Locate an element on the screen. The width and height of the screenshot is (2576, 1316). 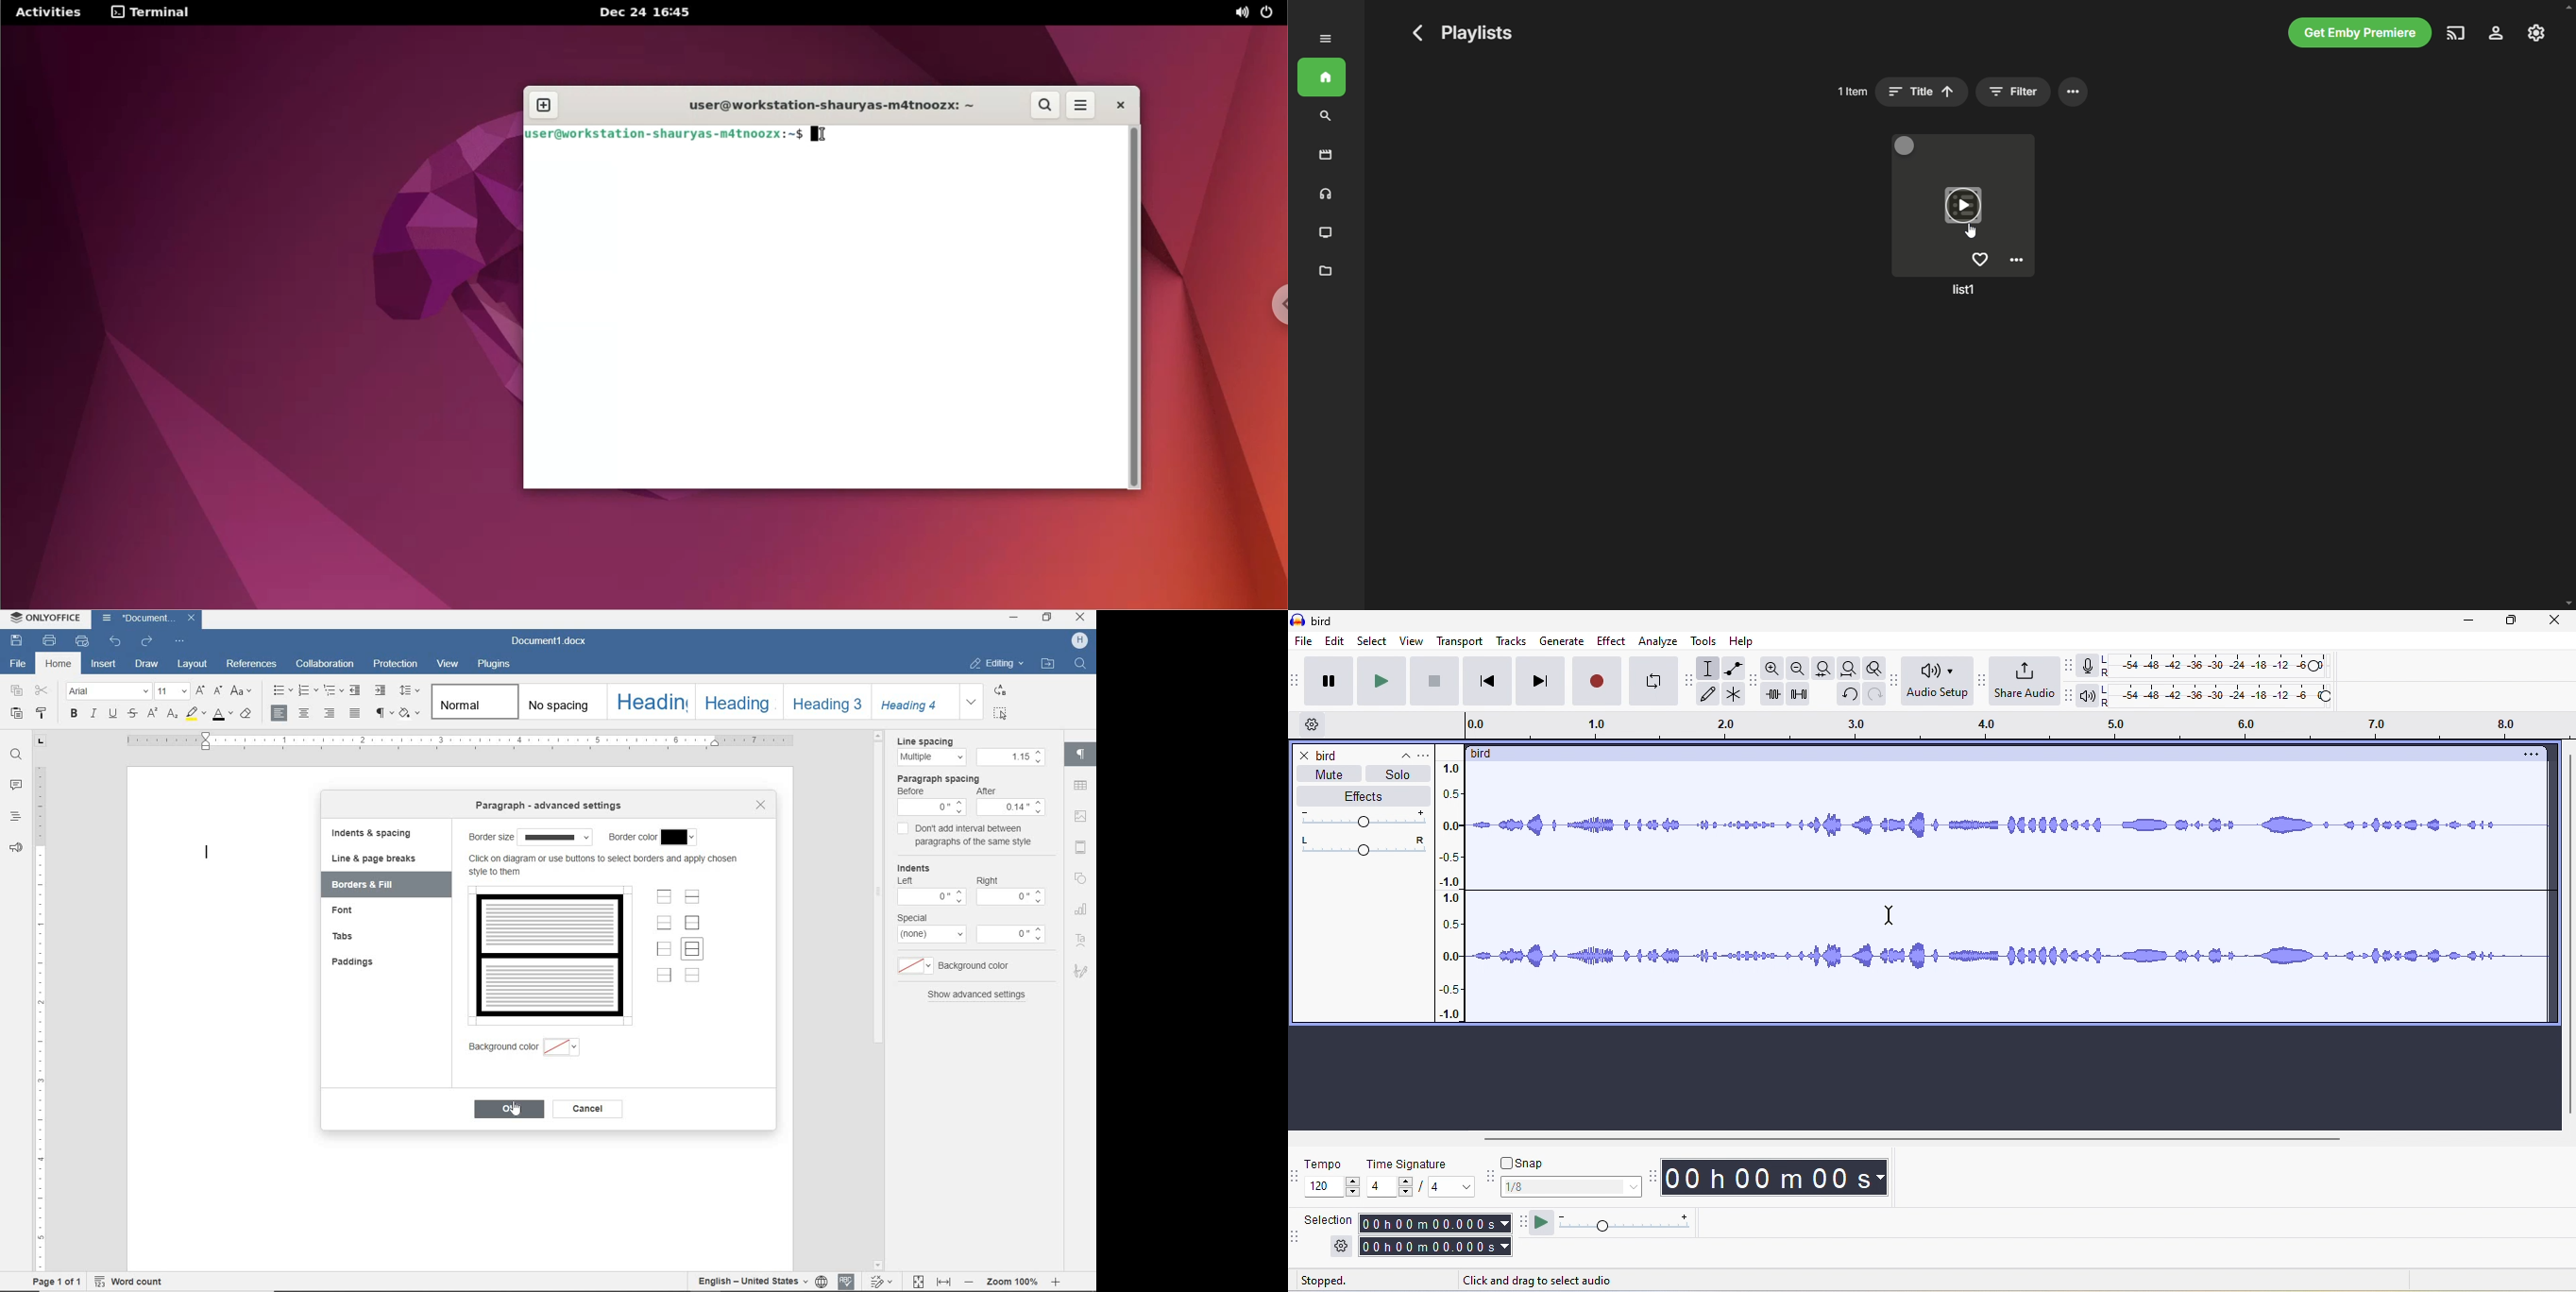
redo is located at coordinates (148, 641).